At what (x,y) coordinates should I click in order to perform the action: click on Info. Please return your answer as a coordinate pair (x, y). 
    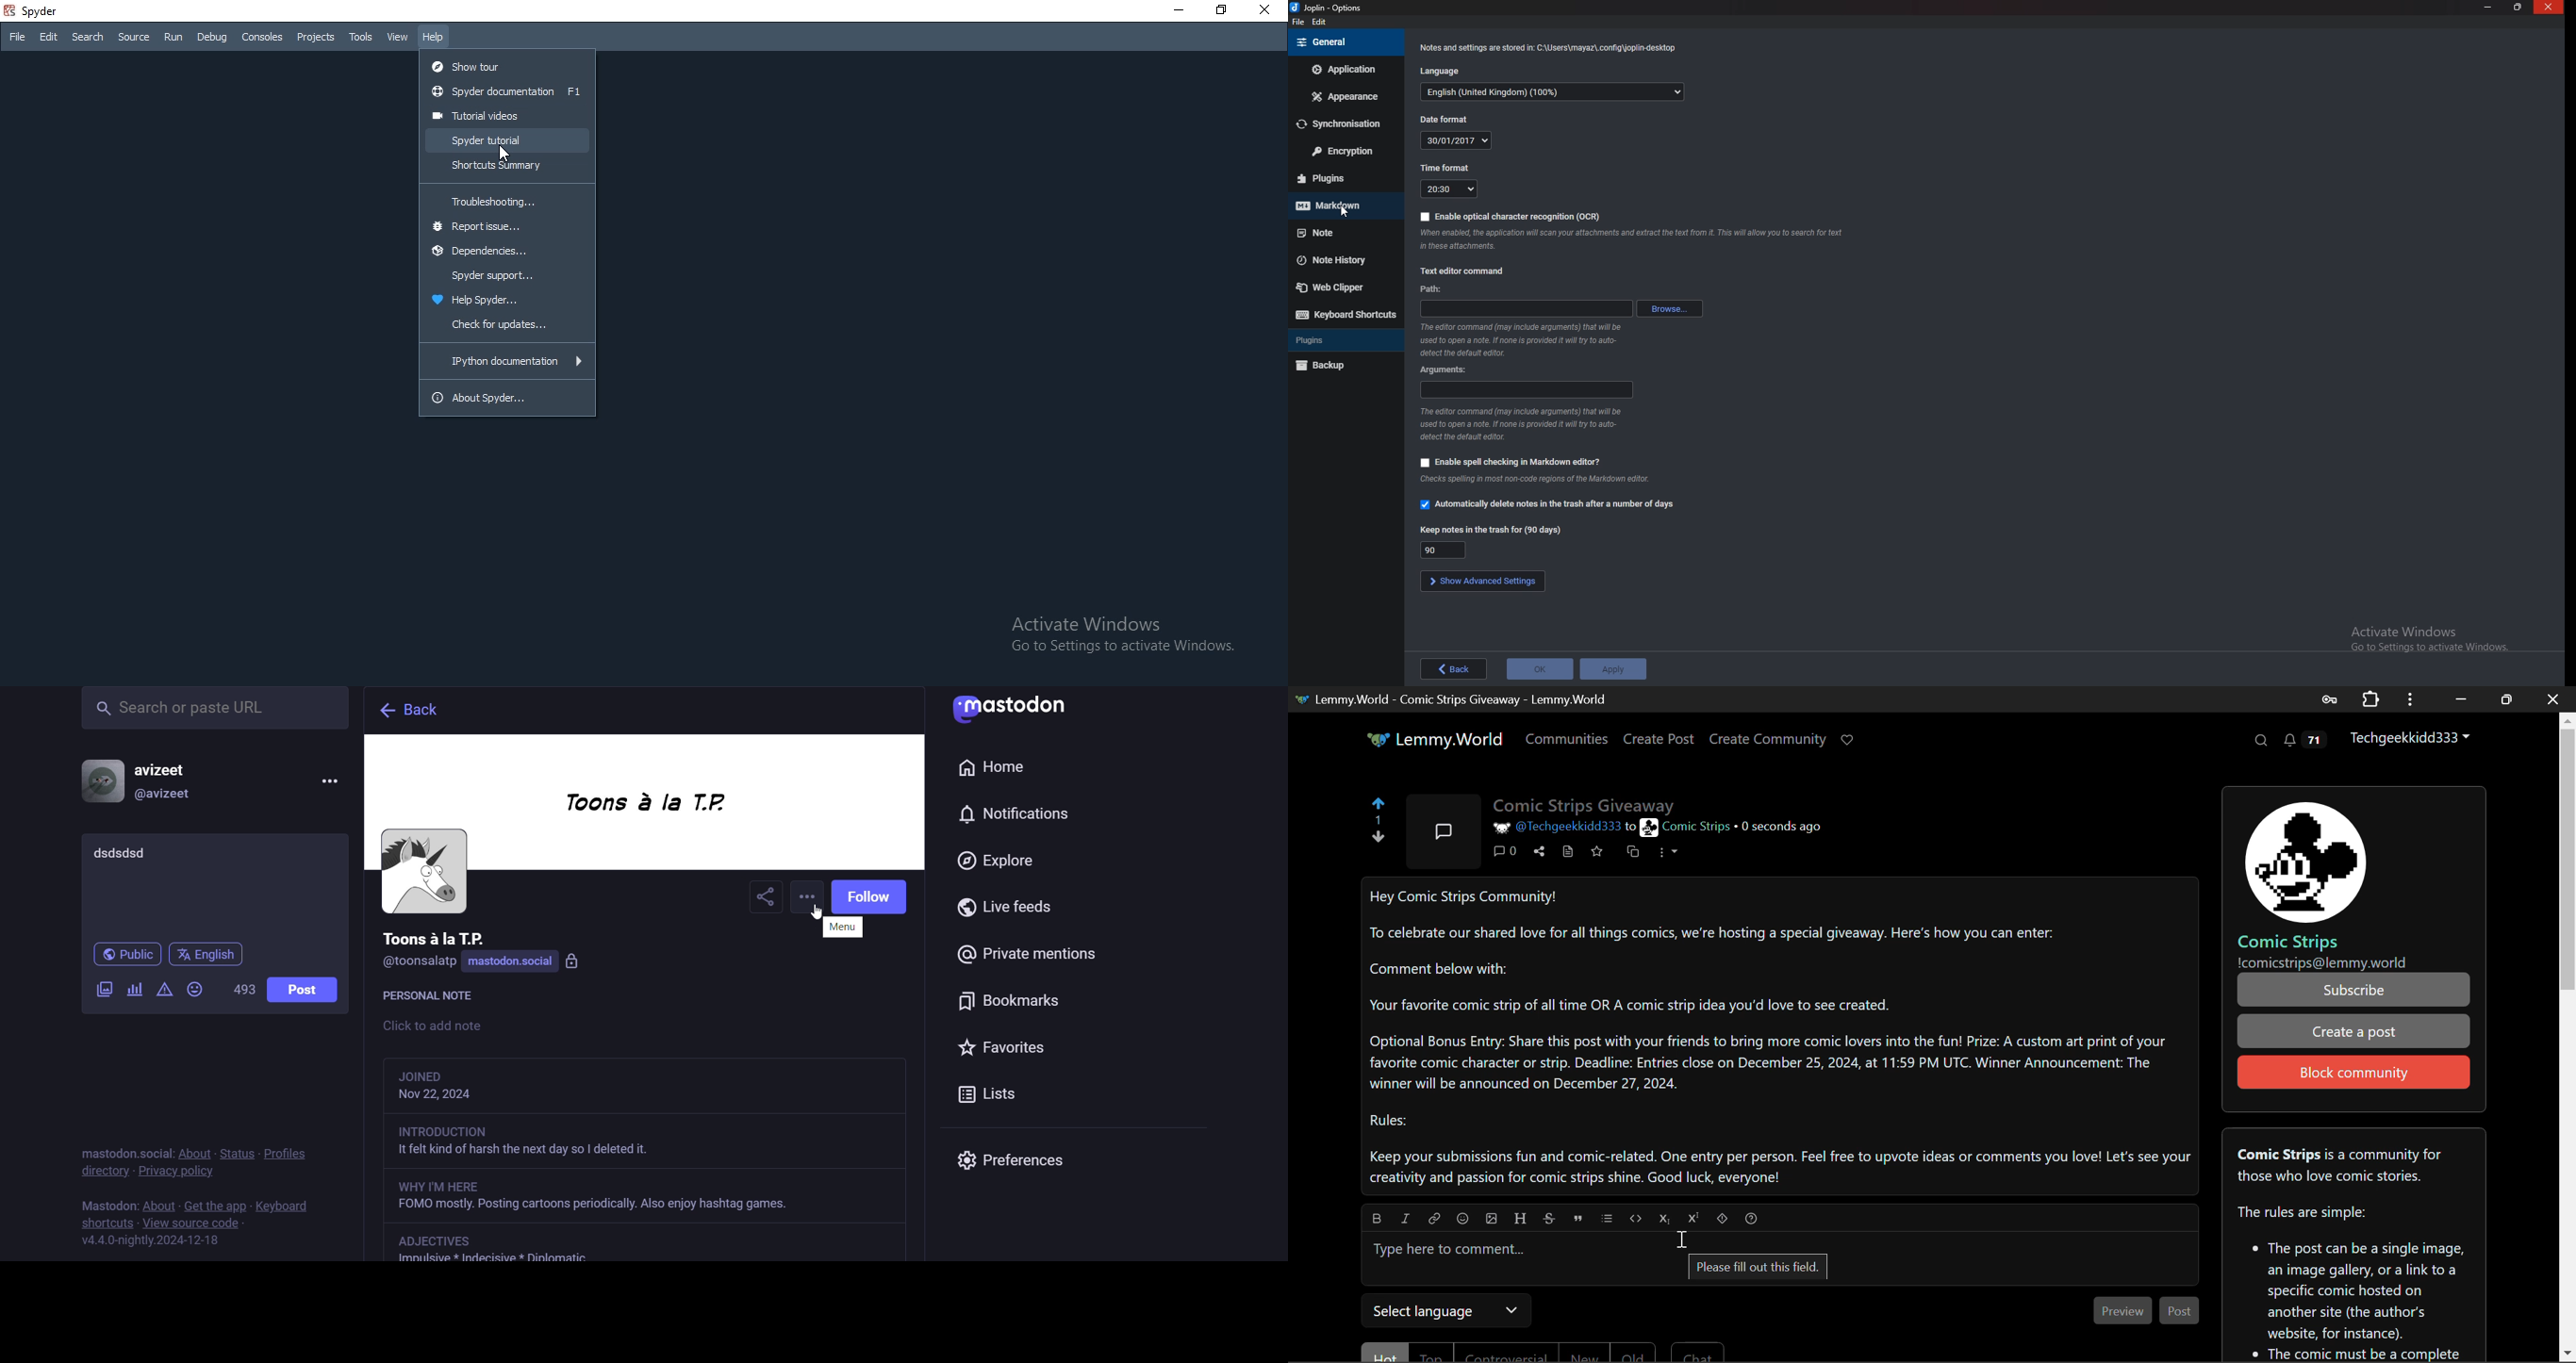
    Looking at the image, I should click on (1525, 338).